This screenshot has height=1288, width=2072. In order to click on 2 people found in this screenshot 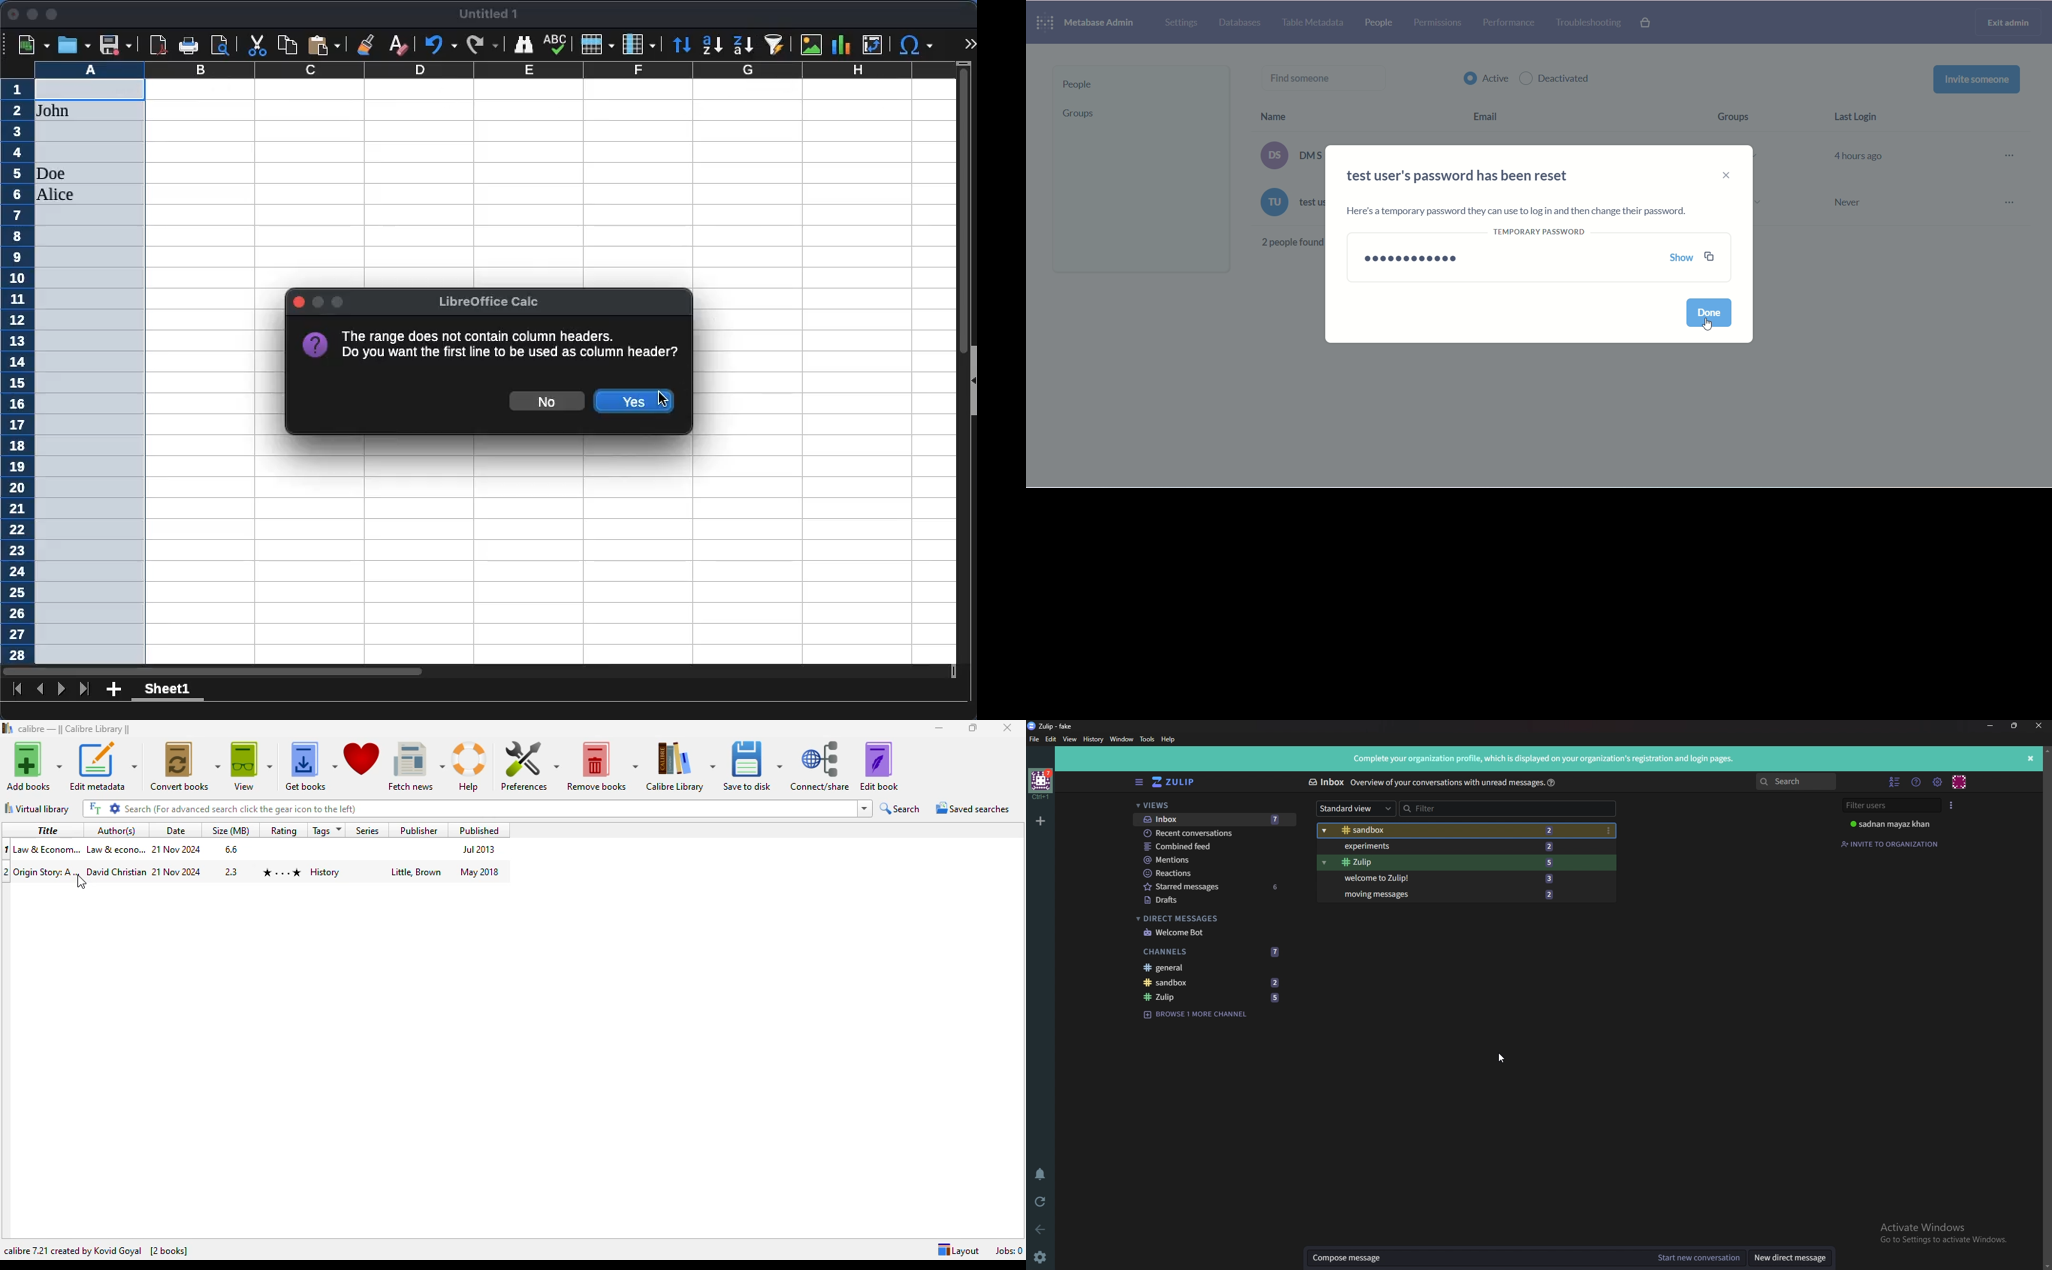, I will do `click(1287, 242)`.